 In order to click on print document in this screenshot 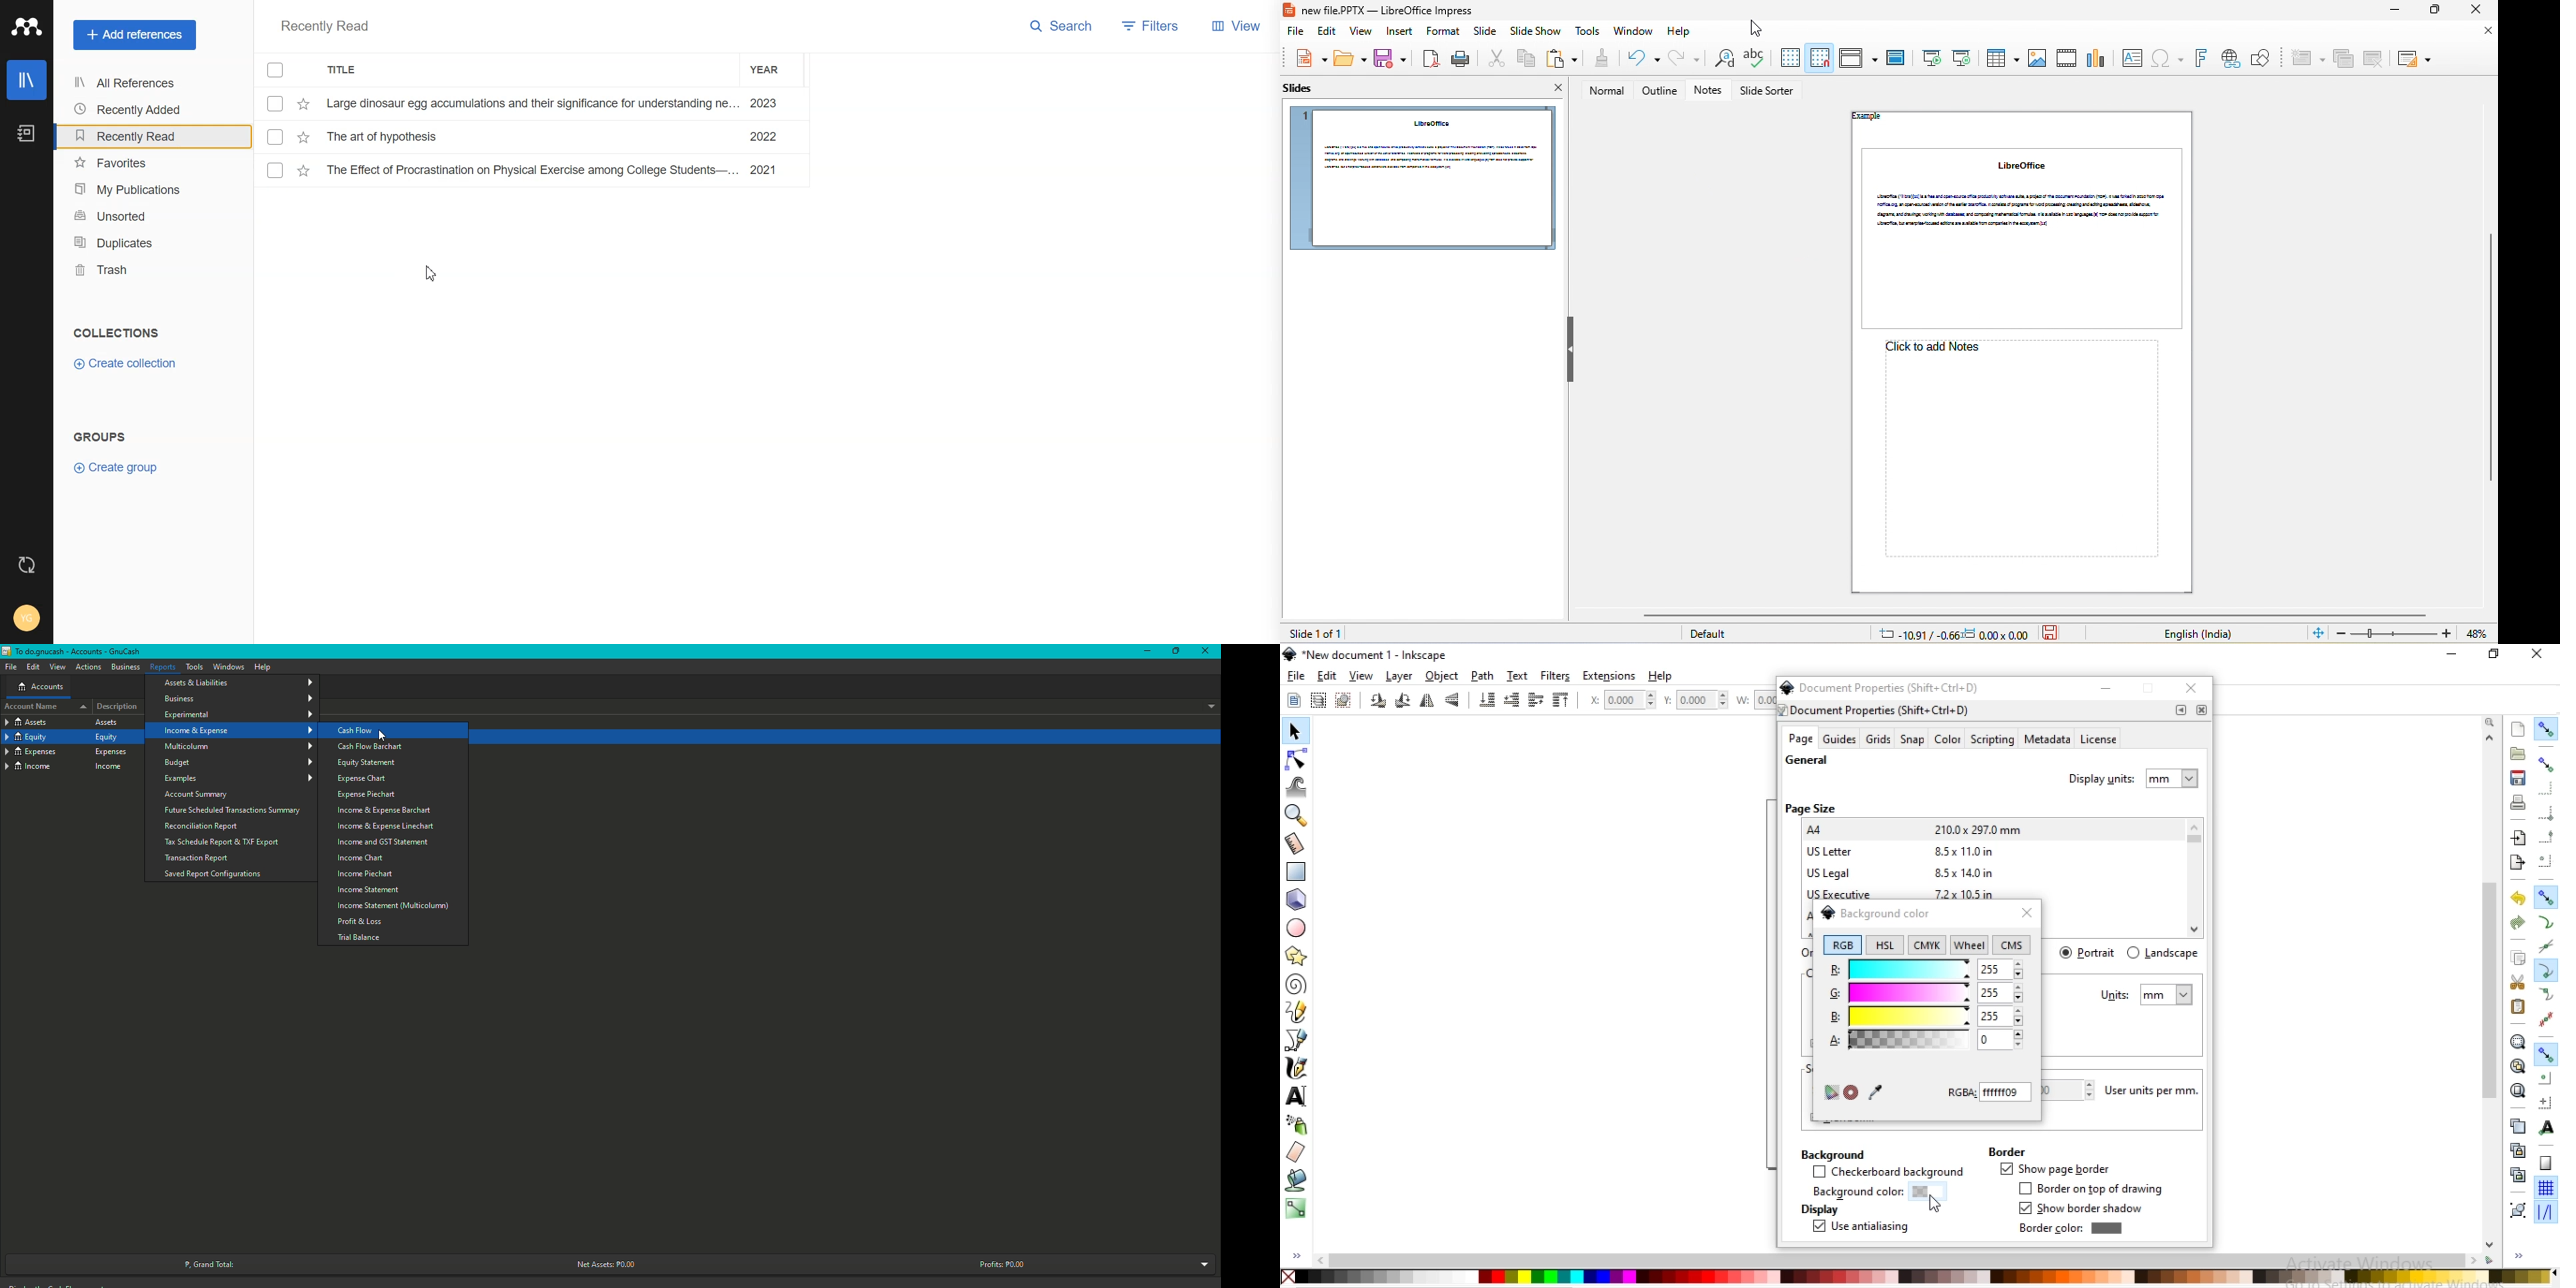, I will do `click(2516, 802)`.